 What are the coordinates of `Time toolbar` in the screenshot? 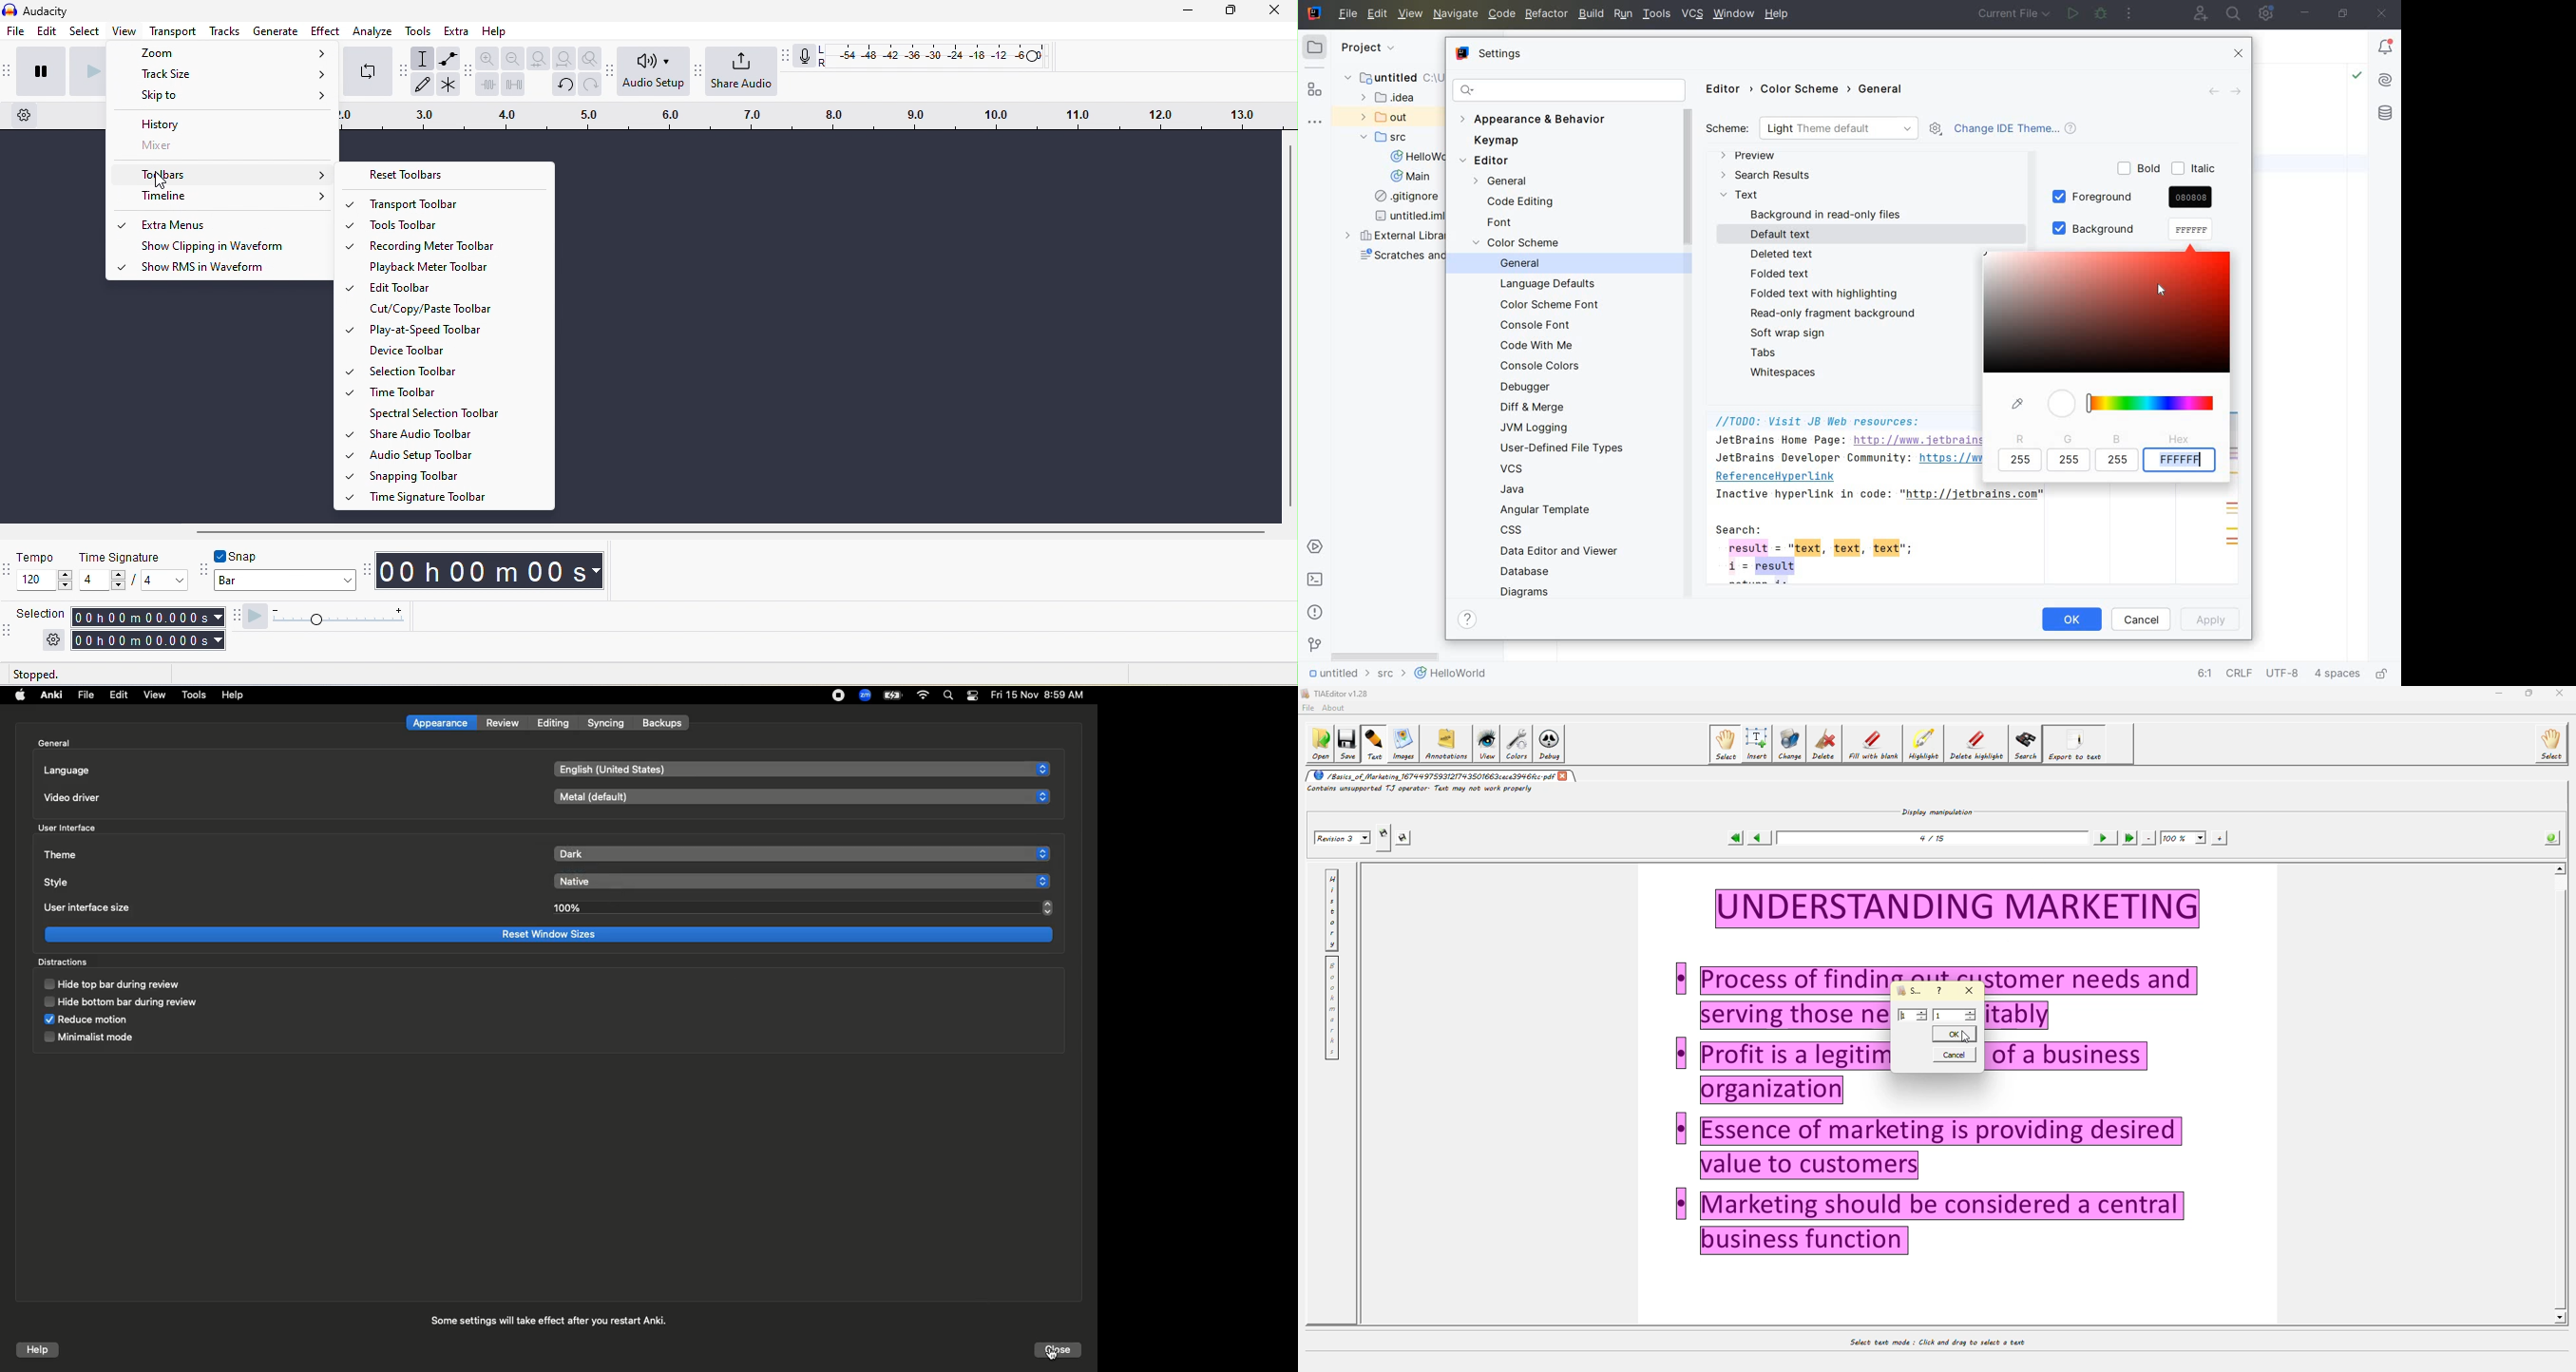 It's located at (454, 391).